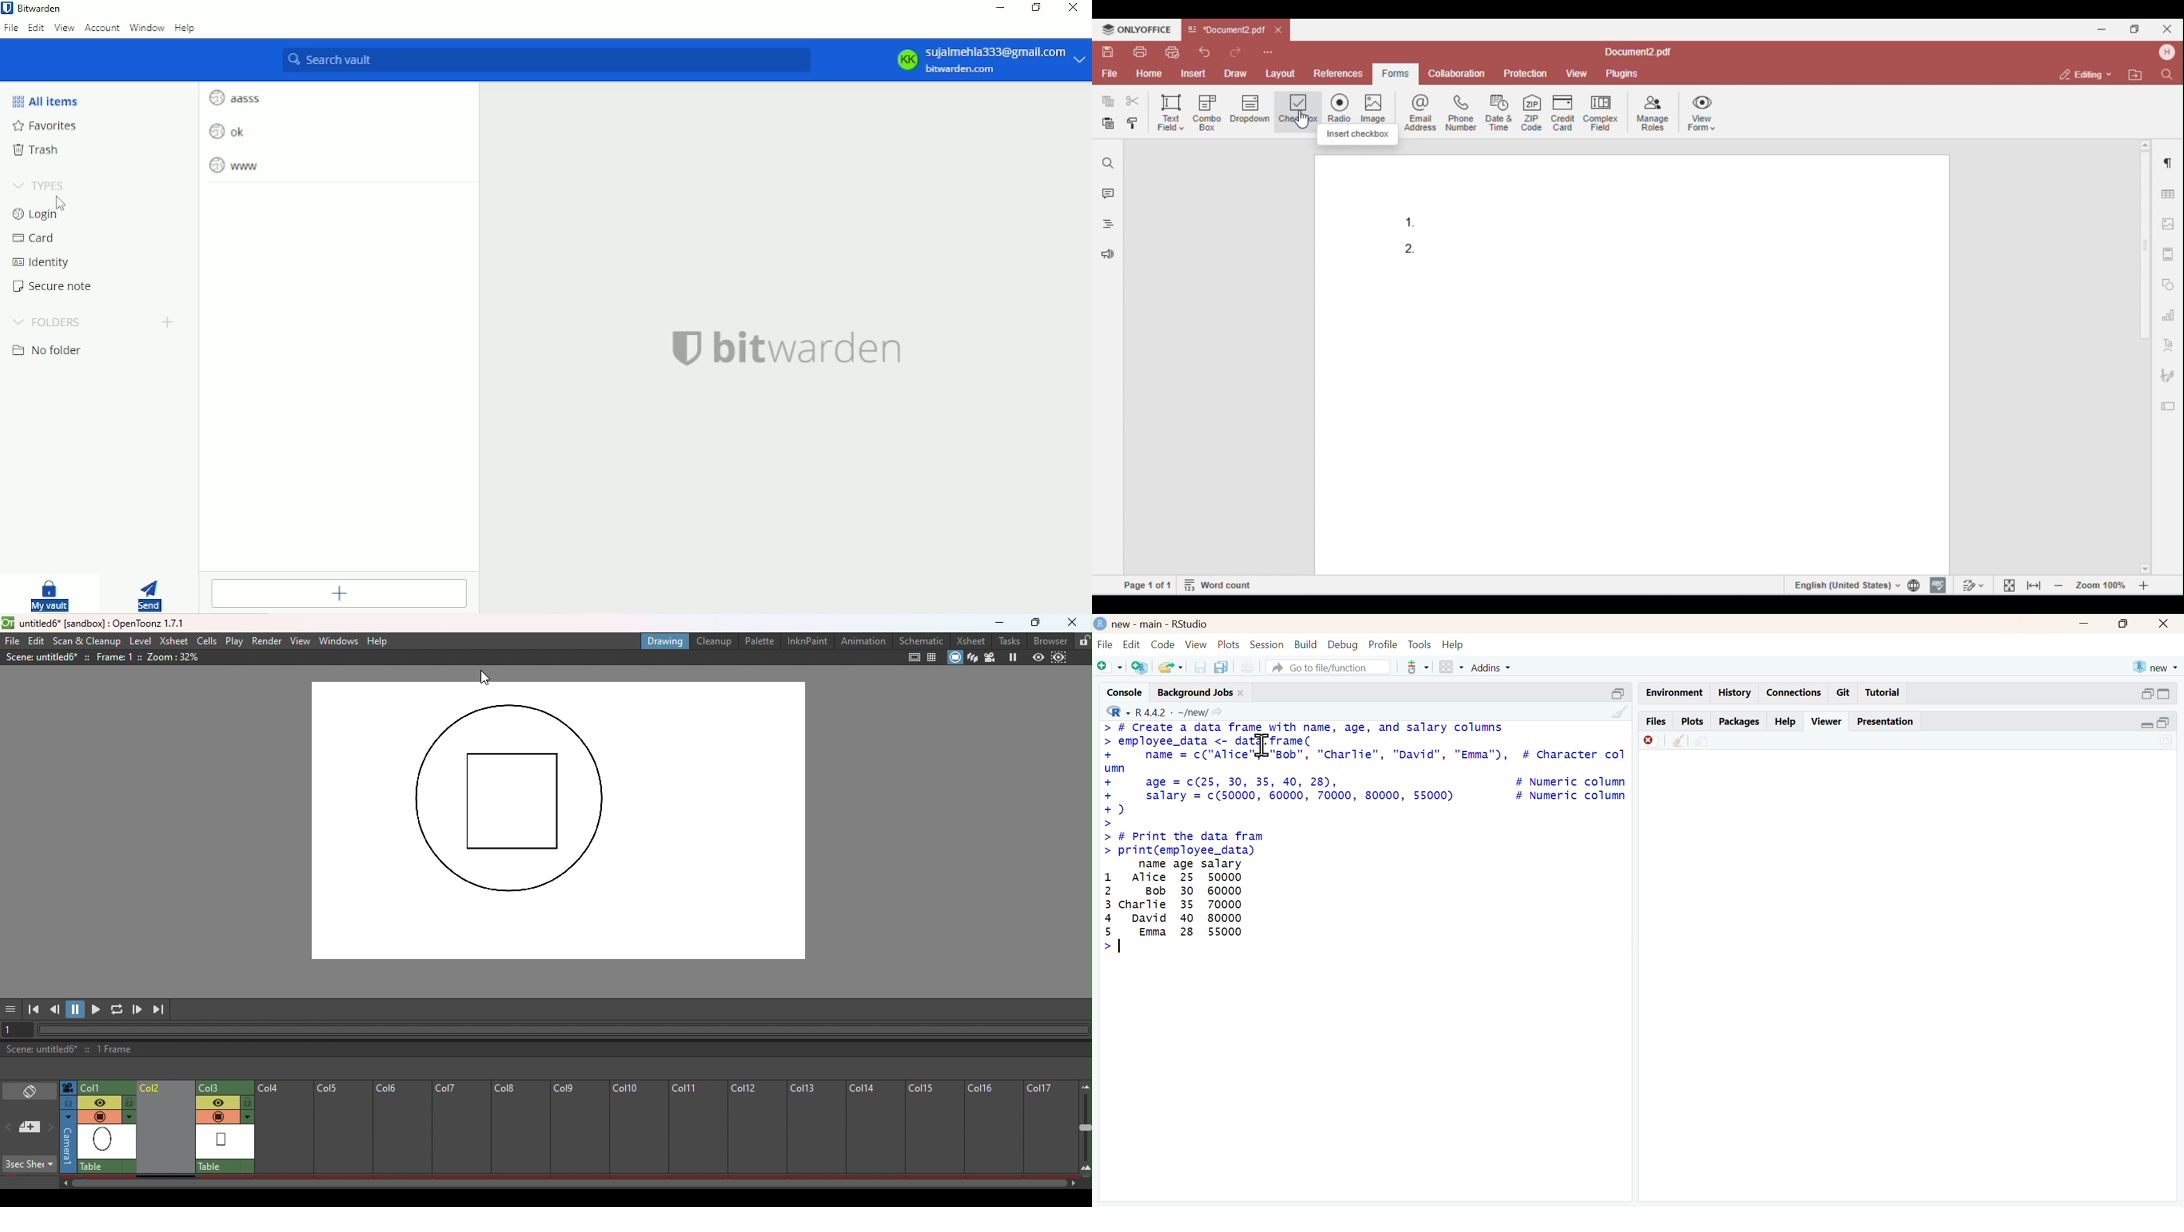 Image resolution: width=2184 pixels, height=1232 pixels. I want to click on D new - main - RStudio, so click(1160, 624).